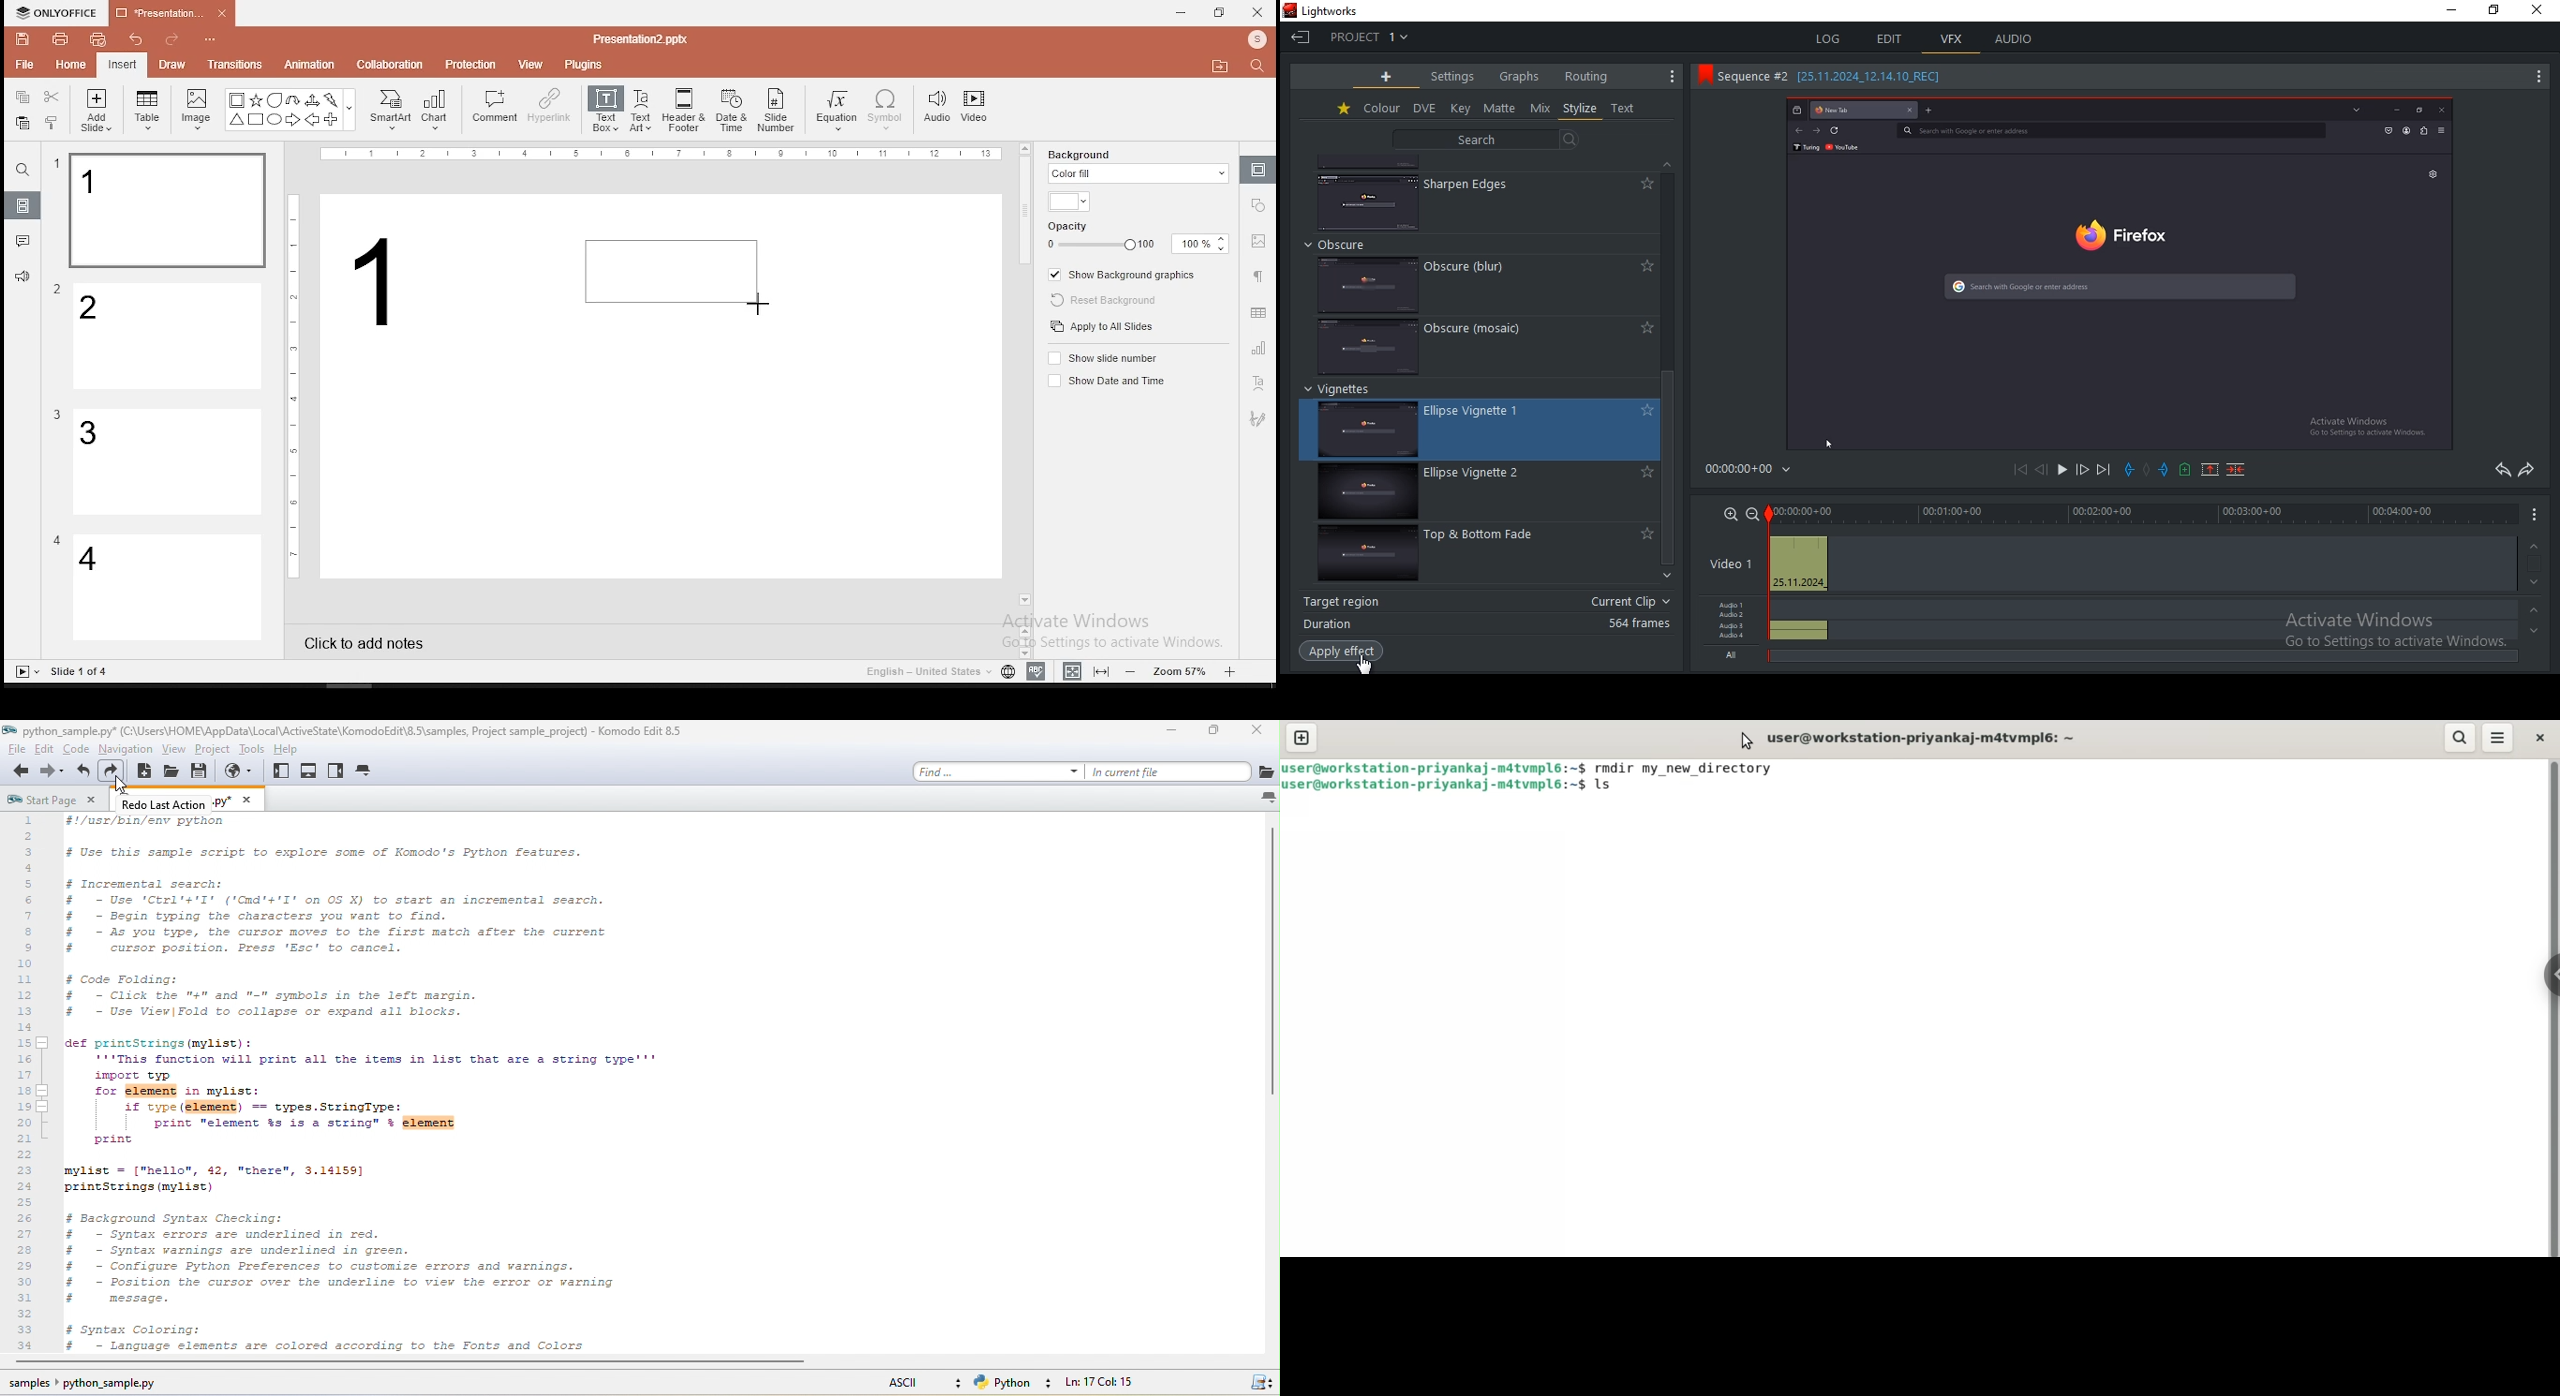 The height and width of the screenshot is (1400, 2576). Describe the element at coordinates (169, 15) in the screenshot. I see `presentation` at that location.